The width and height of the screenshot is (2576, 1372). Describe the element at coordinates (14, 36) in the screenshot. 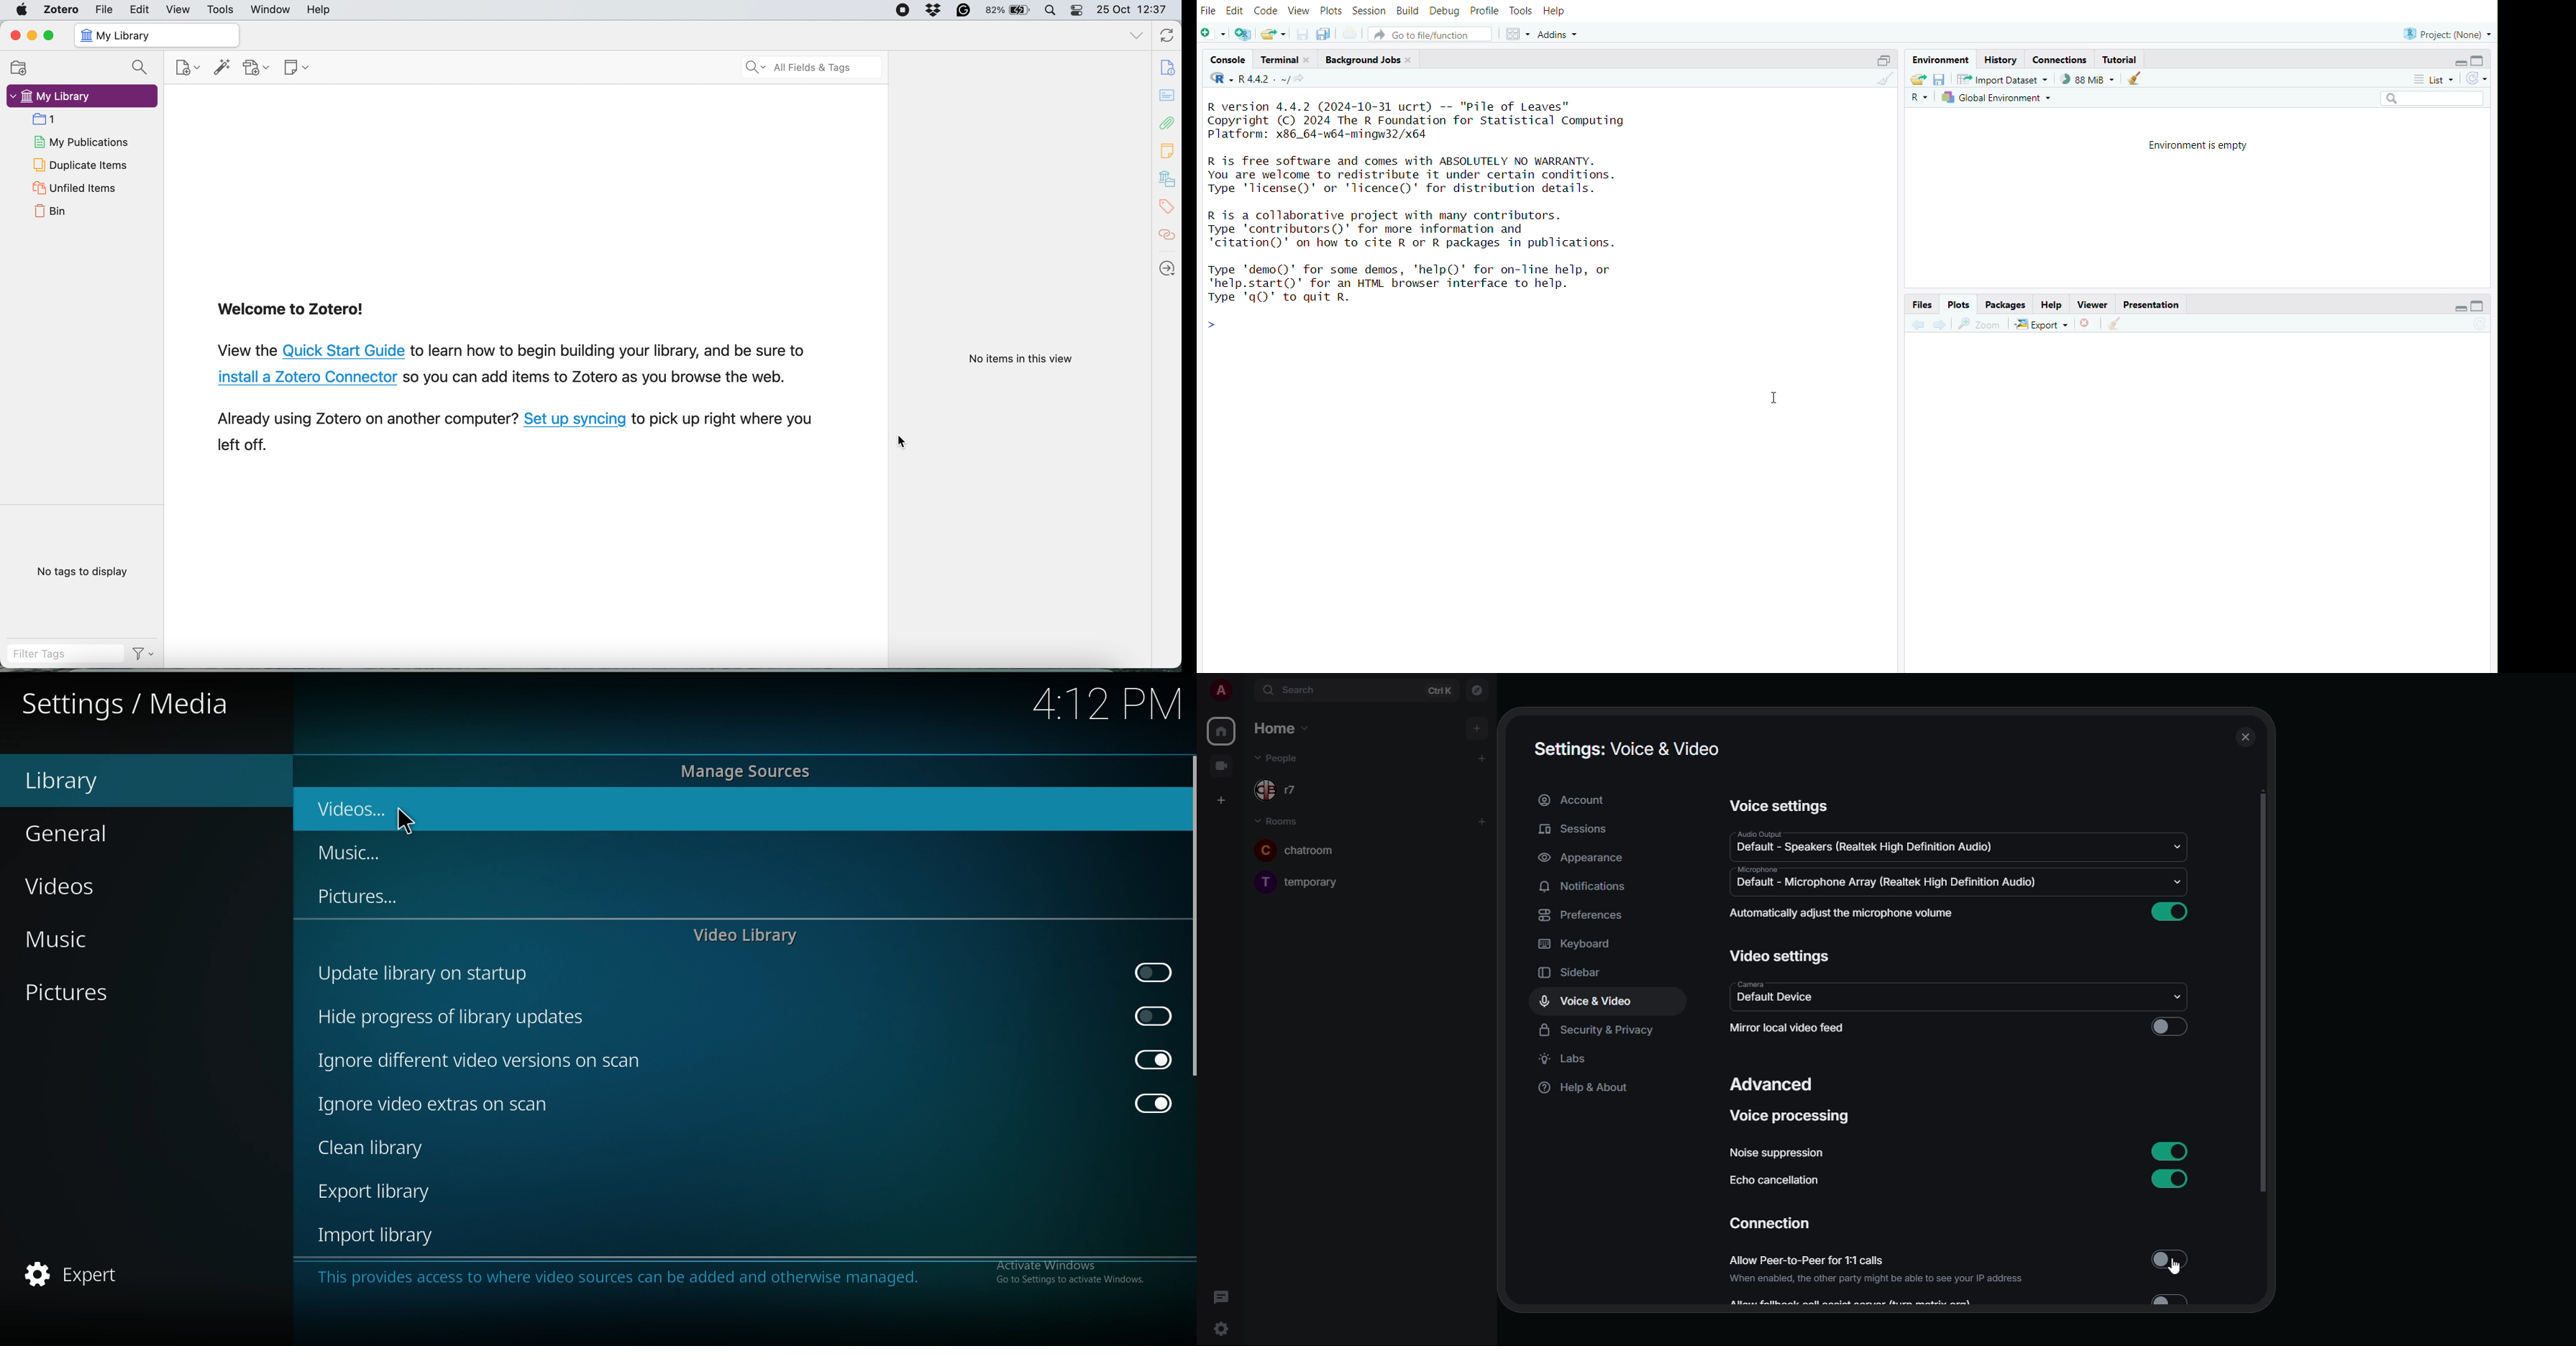

I see `close` at that location.